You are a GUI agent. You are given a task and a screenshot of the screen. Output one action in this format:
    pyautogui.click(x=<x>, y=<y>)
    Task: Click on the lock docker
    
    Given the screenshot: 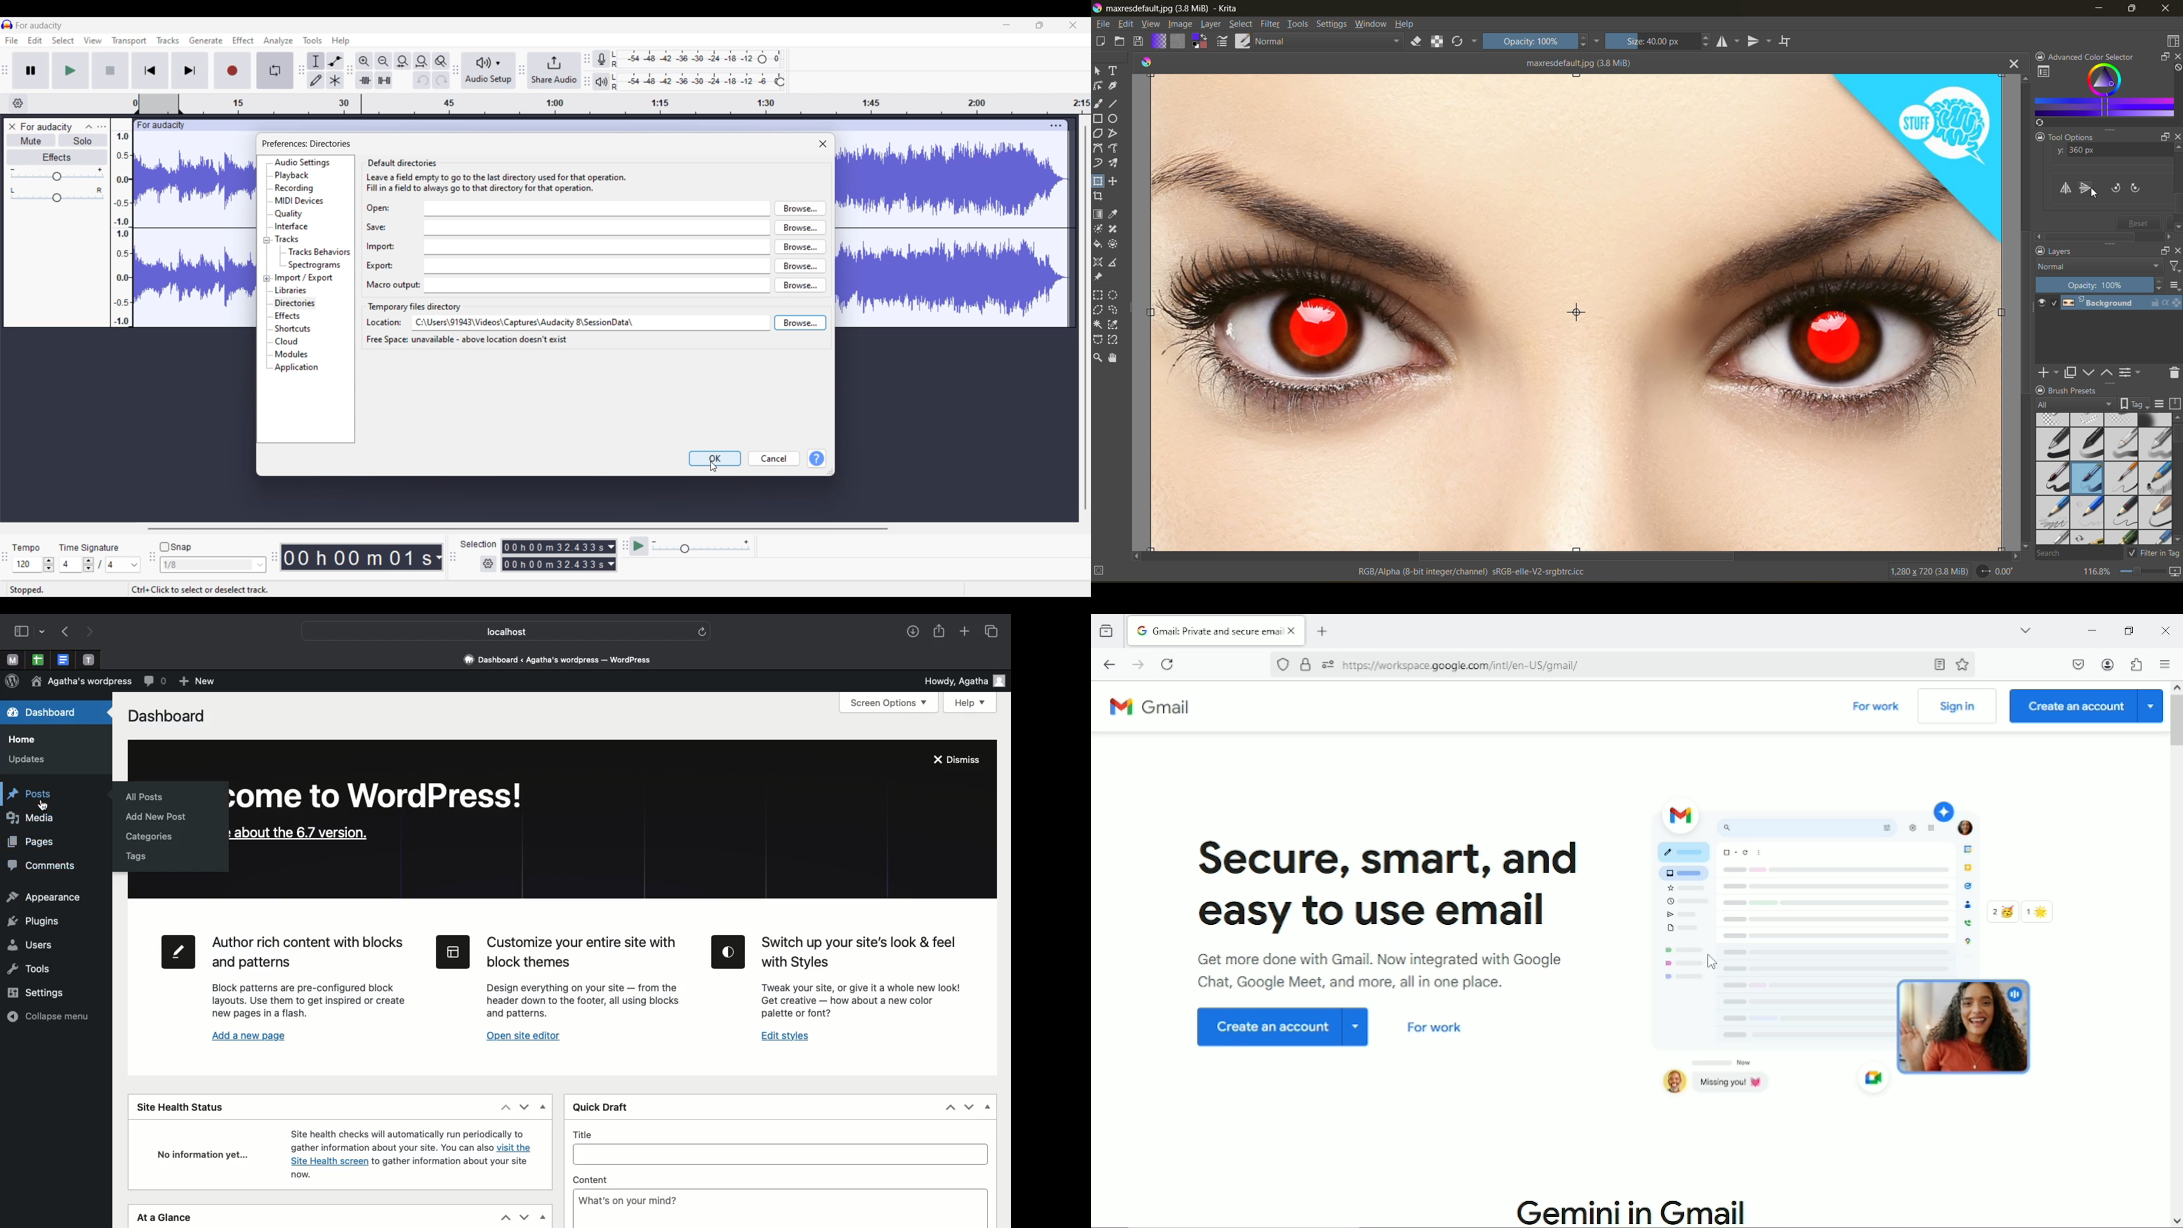 What is the action you would take?
    pyautogui.click(x=2041, y=251)
    